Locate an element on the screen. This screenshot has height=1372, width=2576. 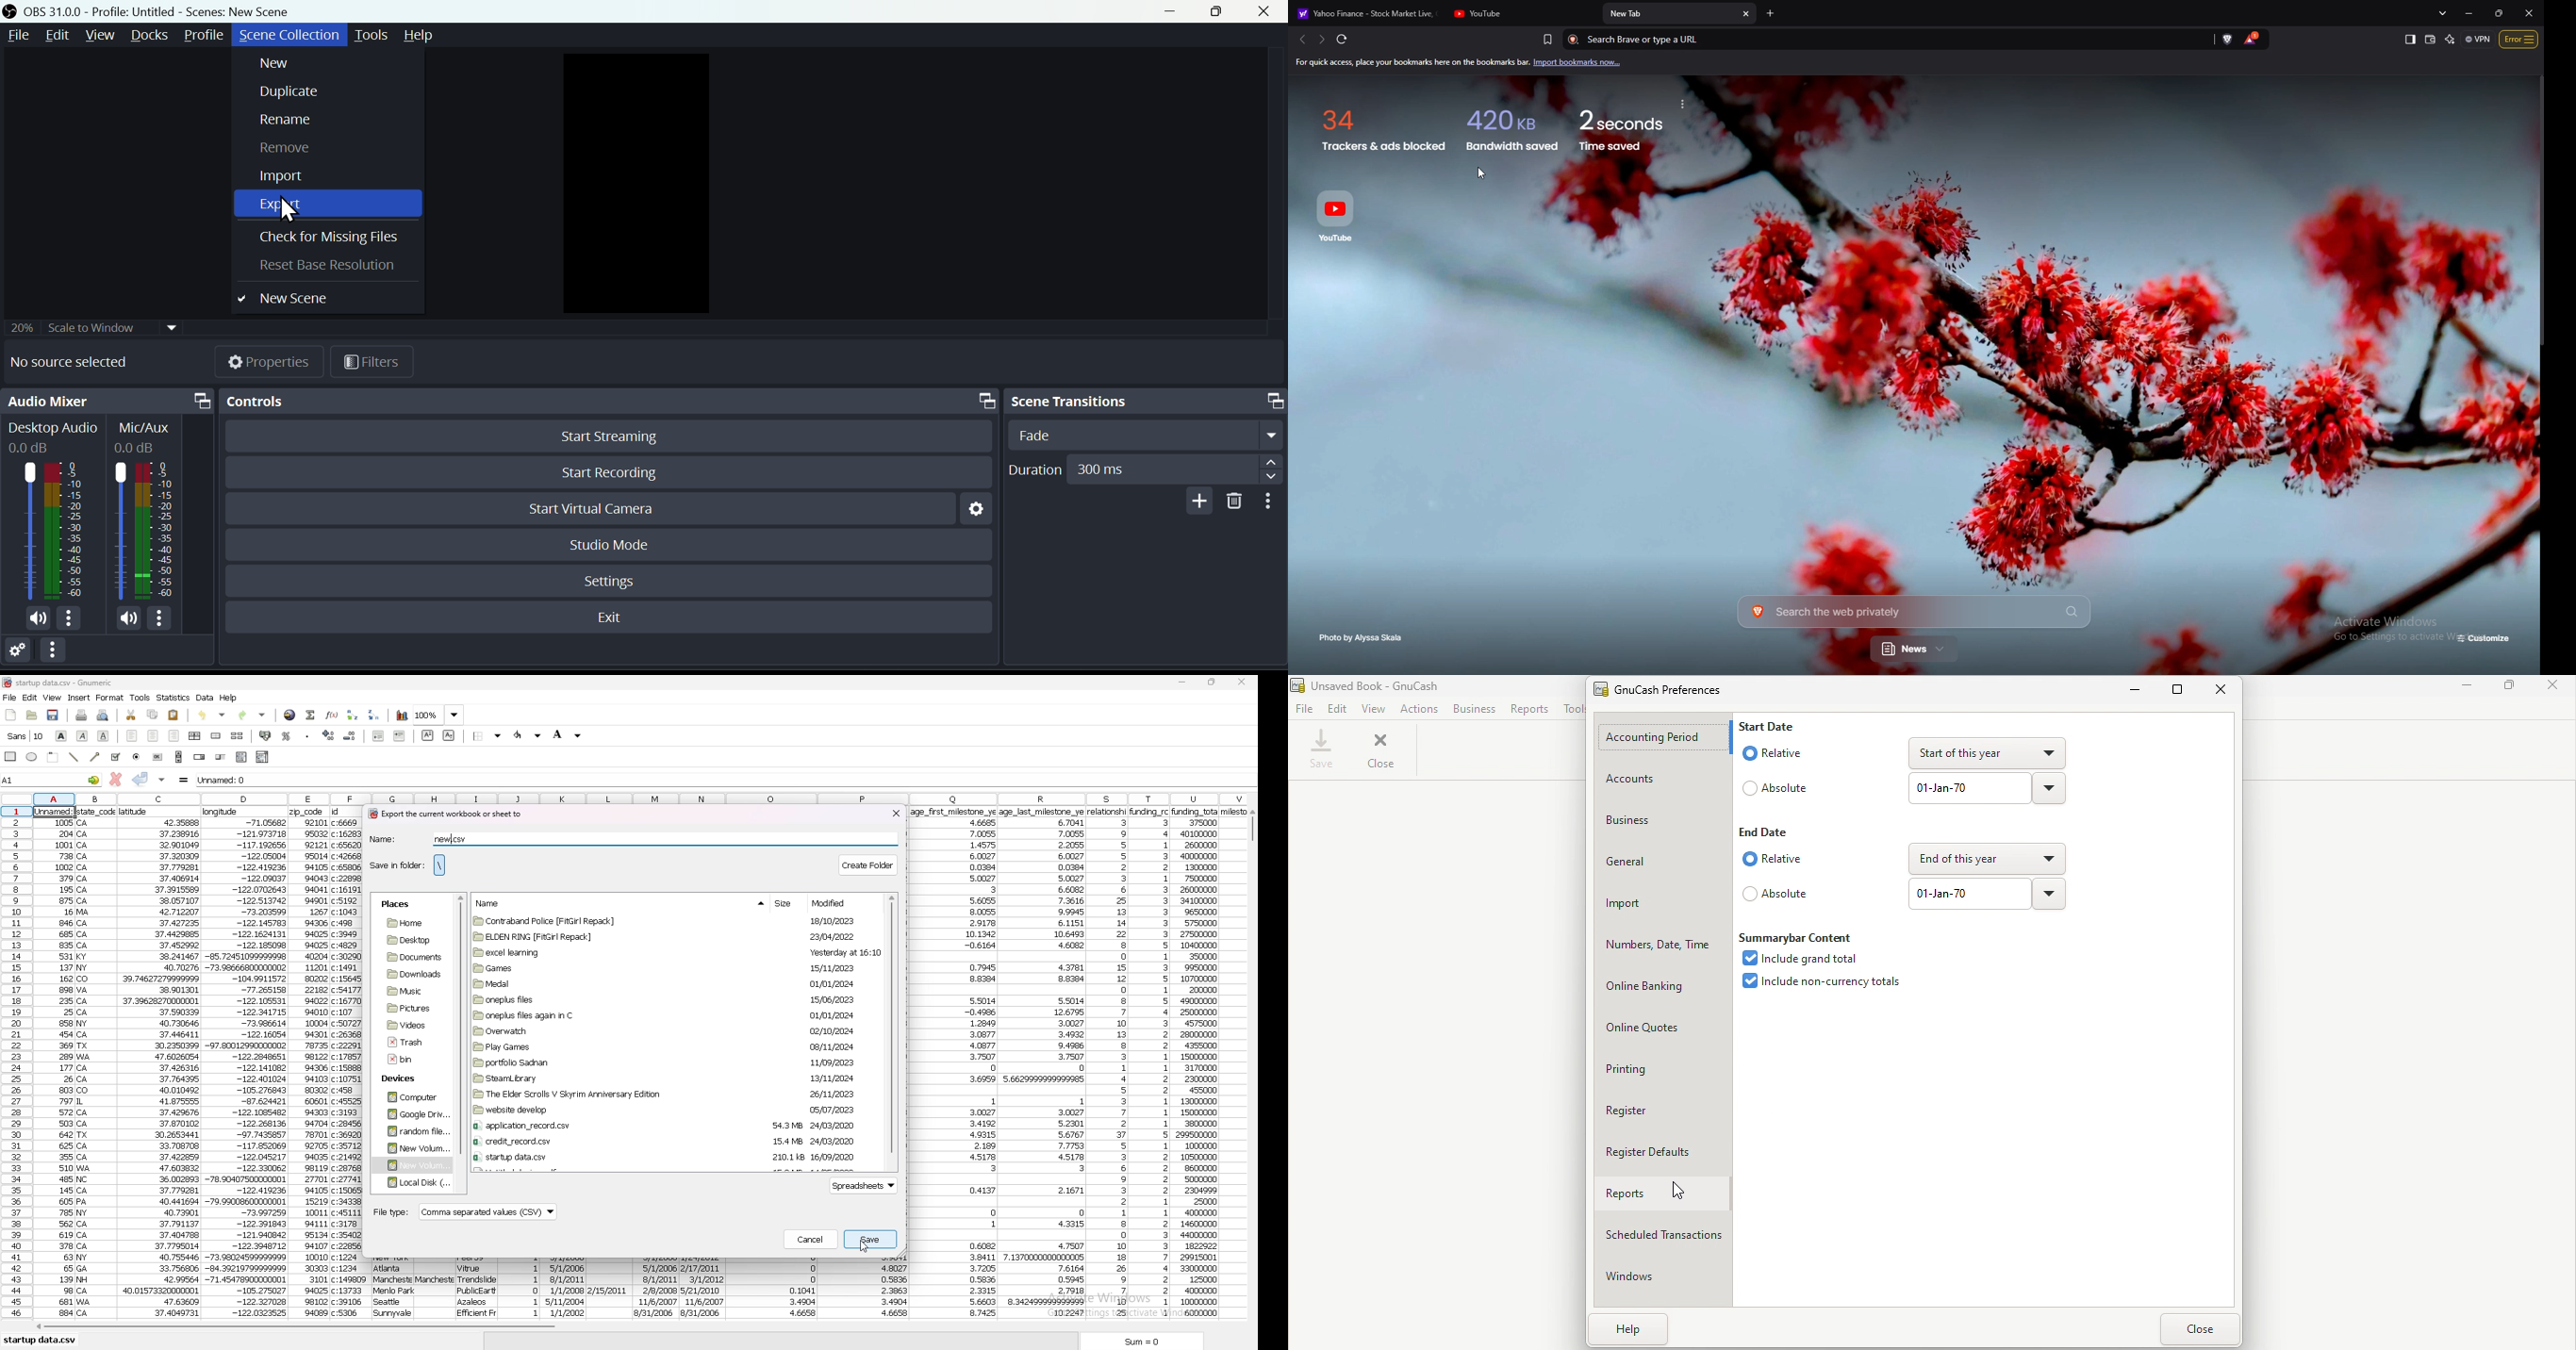
minimise is located at coordinates (1175, 13).